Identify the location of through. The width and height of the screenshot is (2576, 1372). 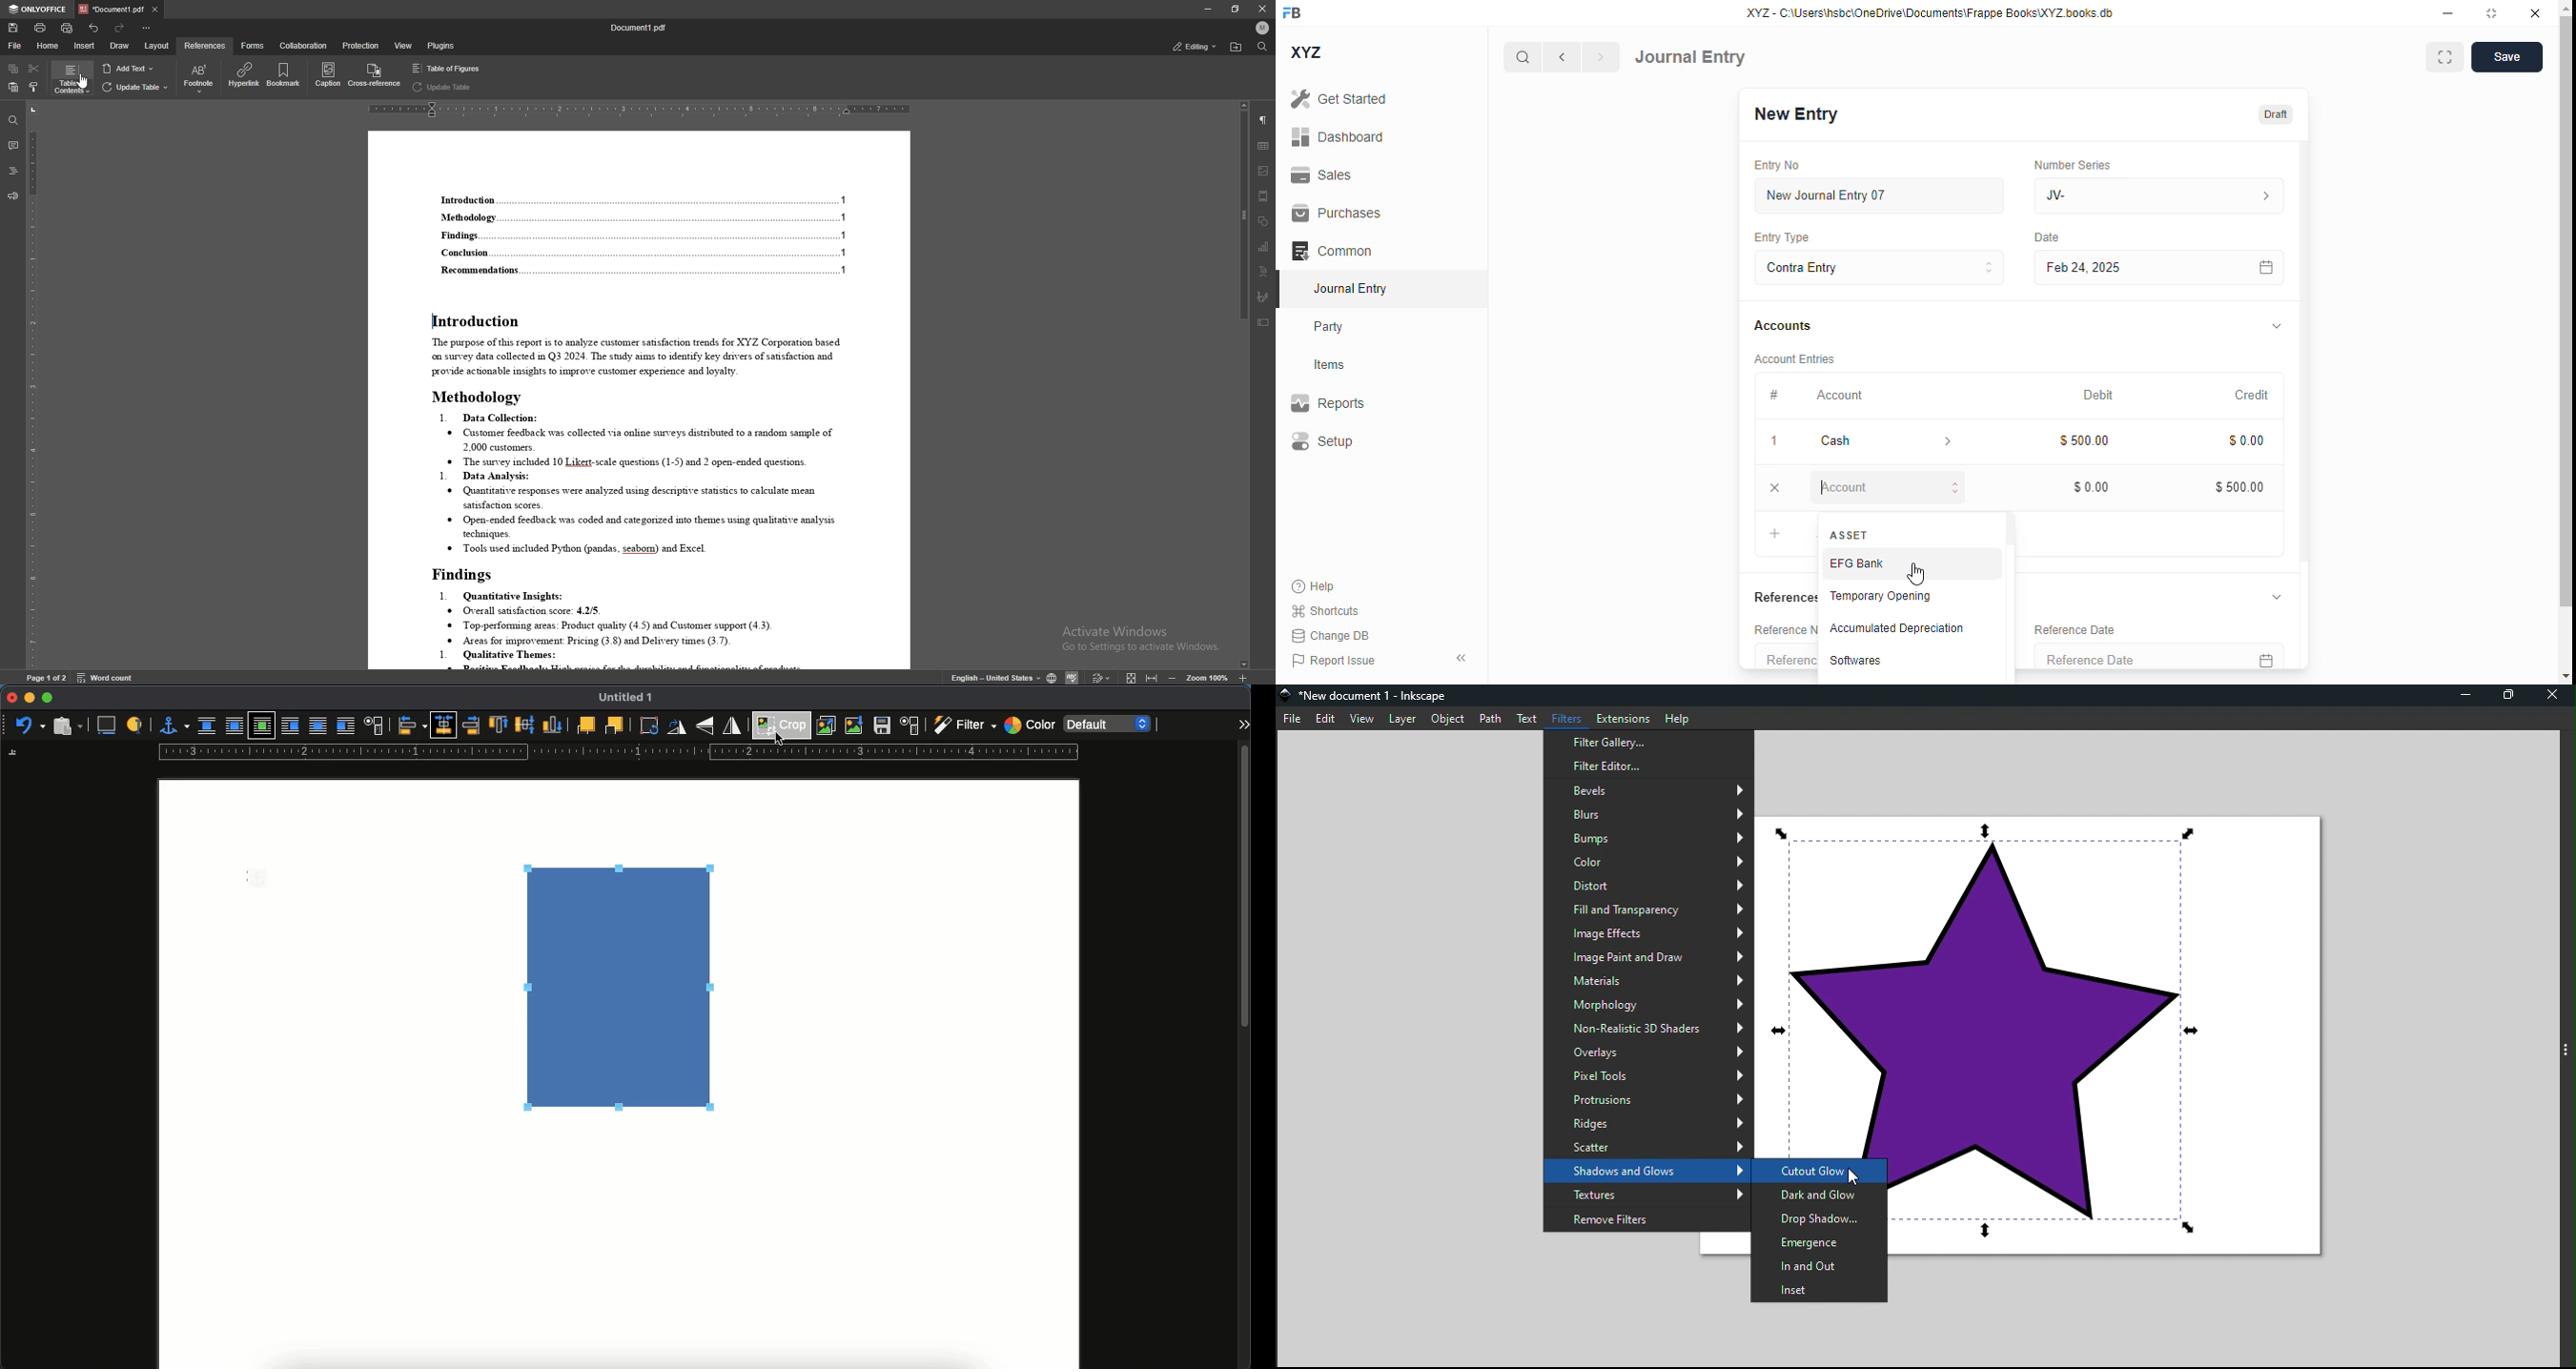
(318, 727).